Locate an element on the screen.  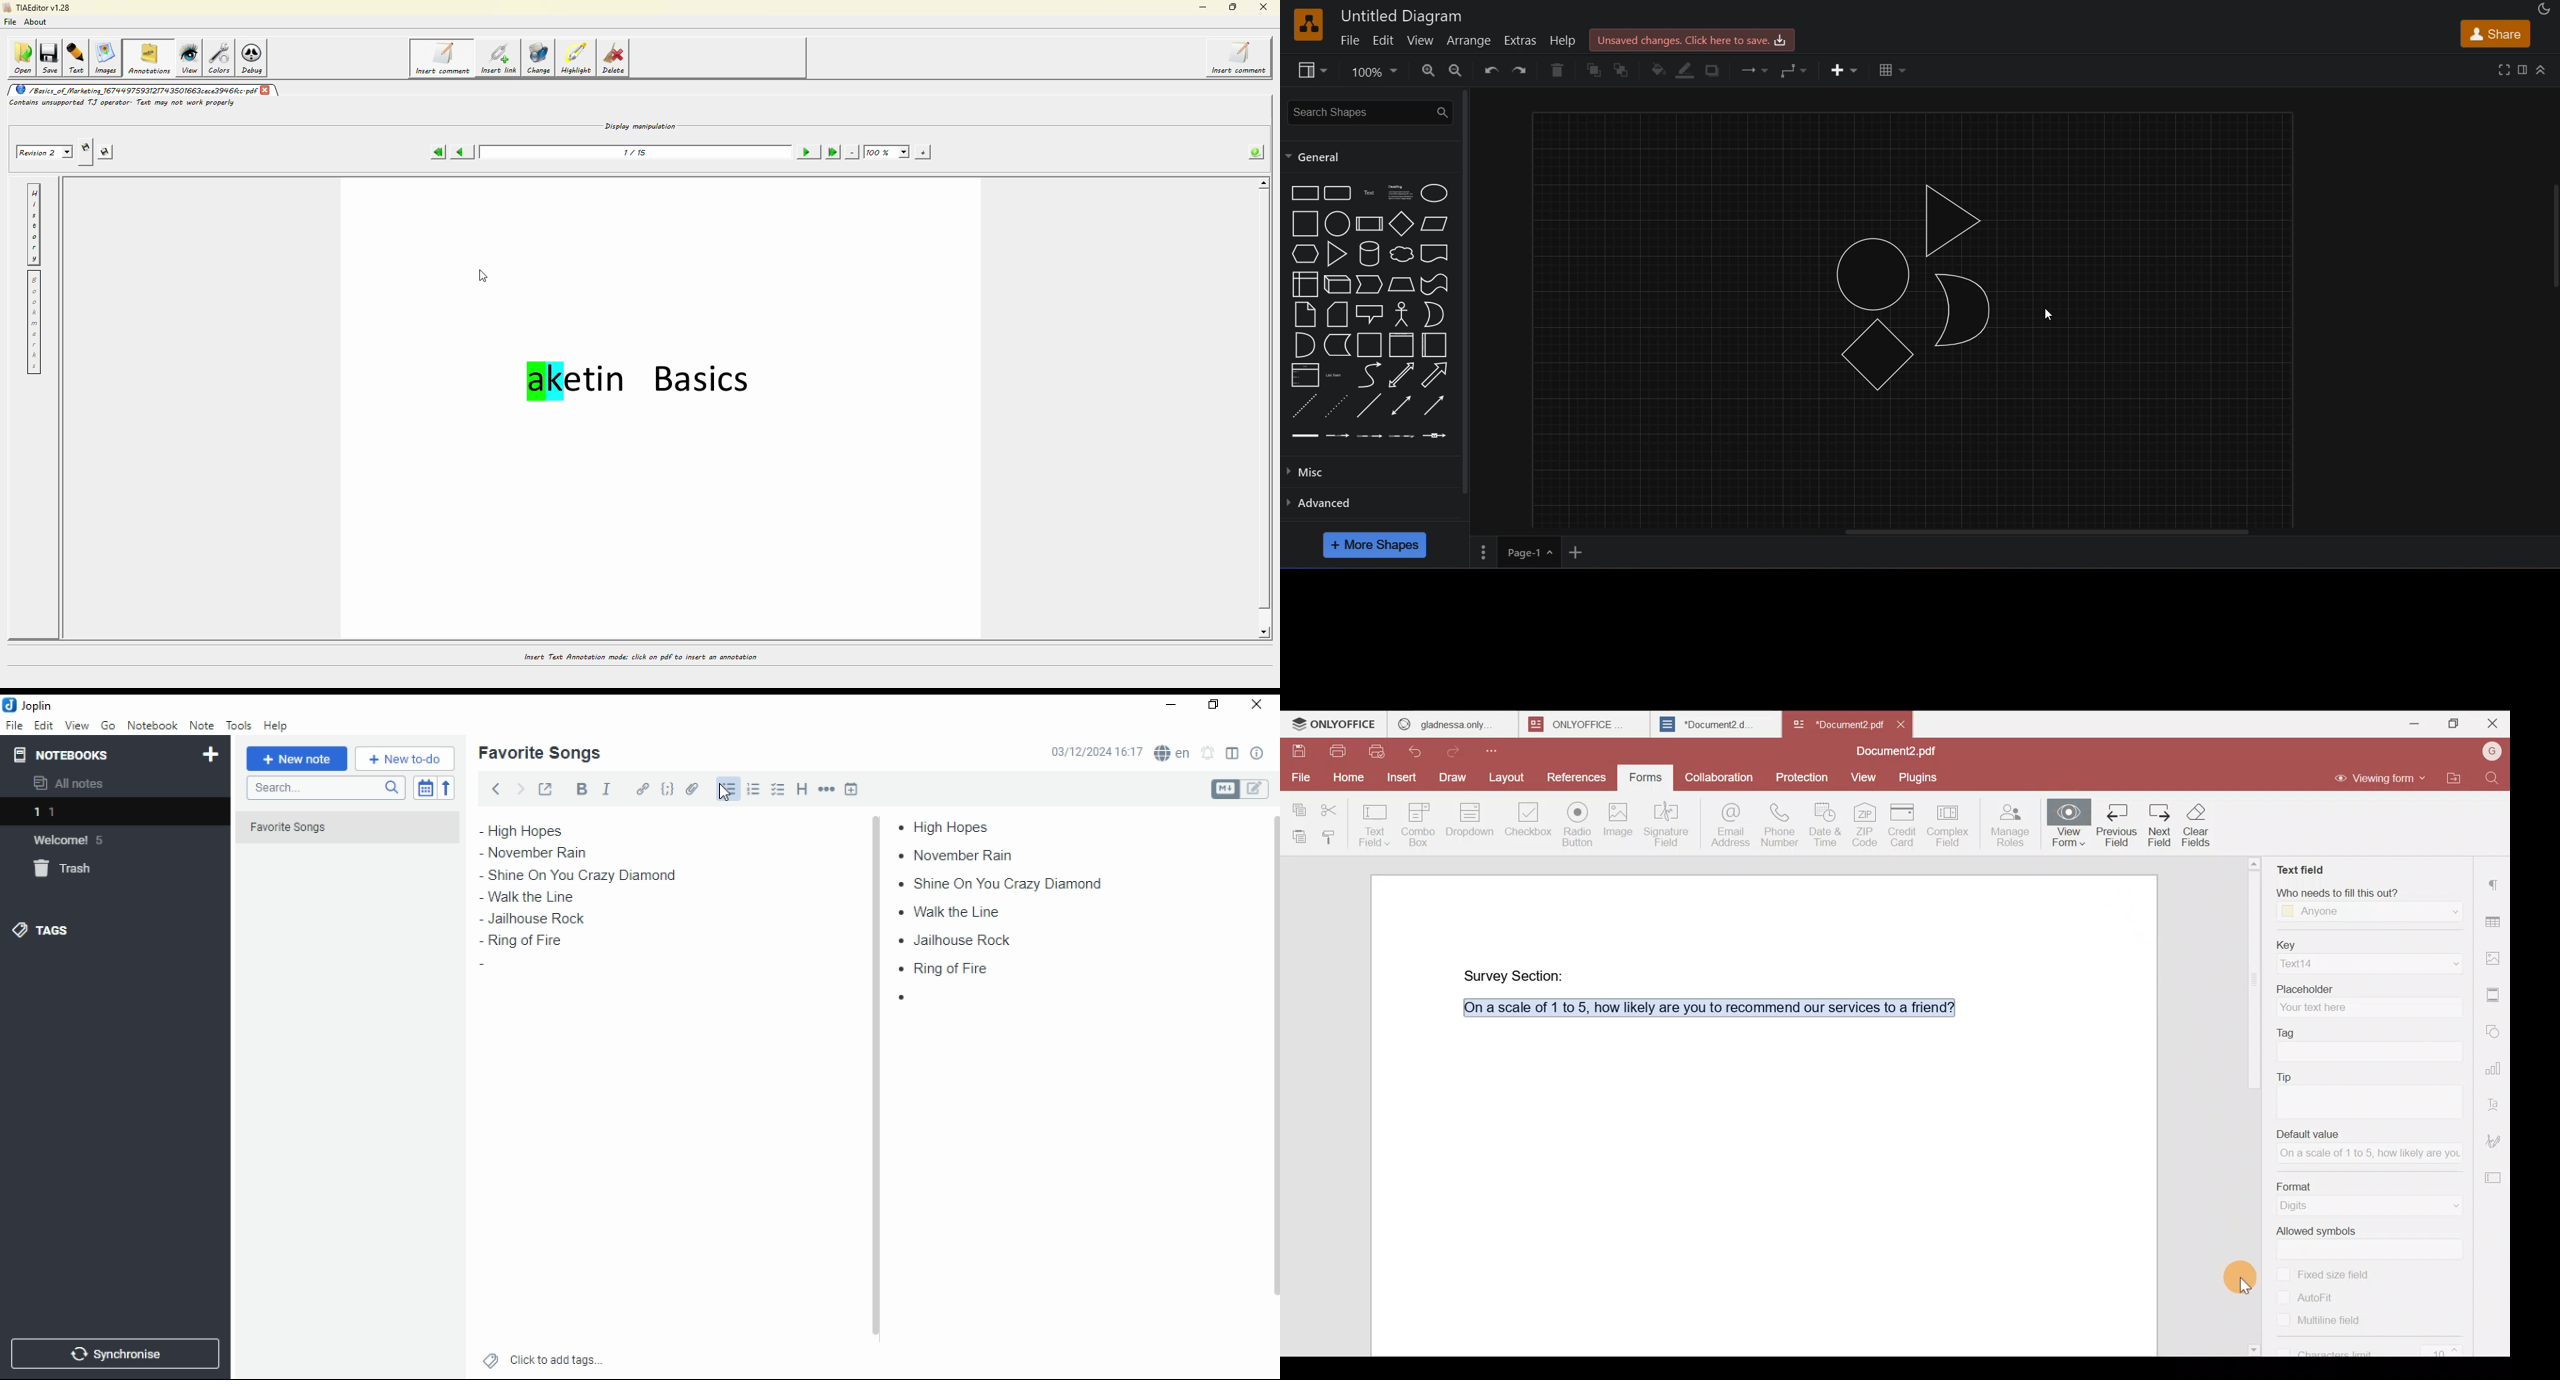
Format is located at coordinates (2369, 1184).